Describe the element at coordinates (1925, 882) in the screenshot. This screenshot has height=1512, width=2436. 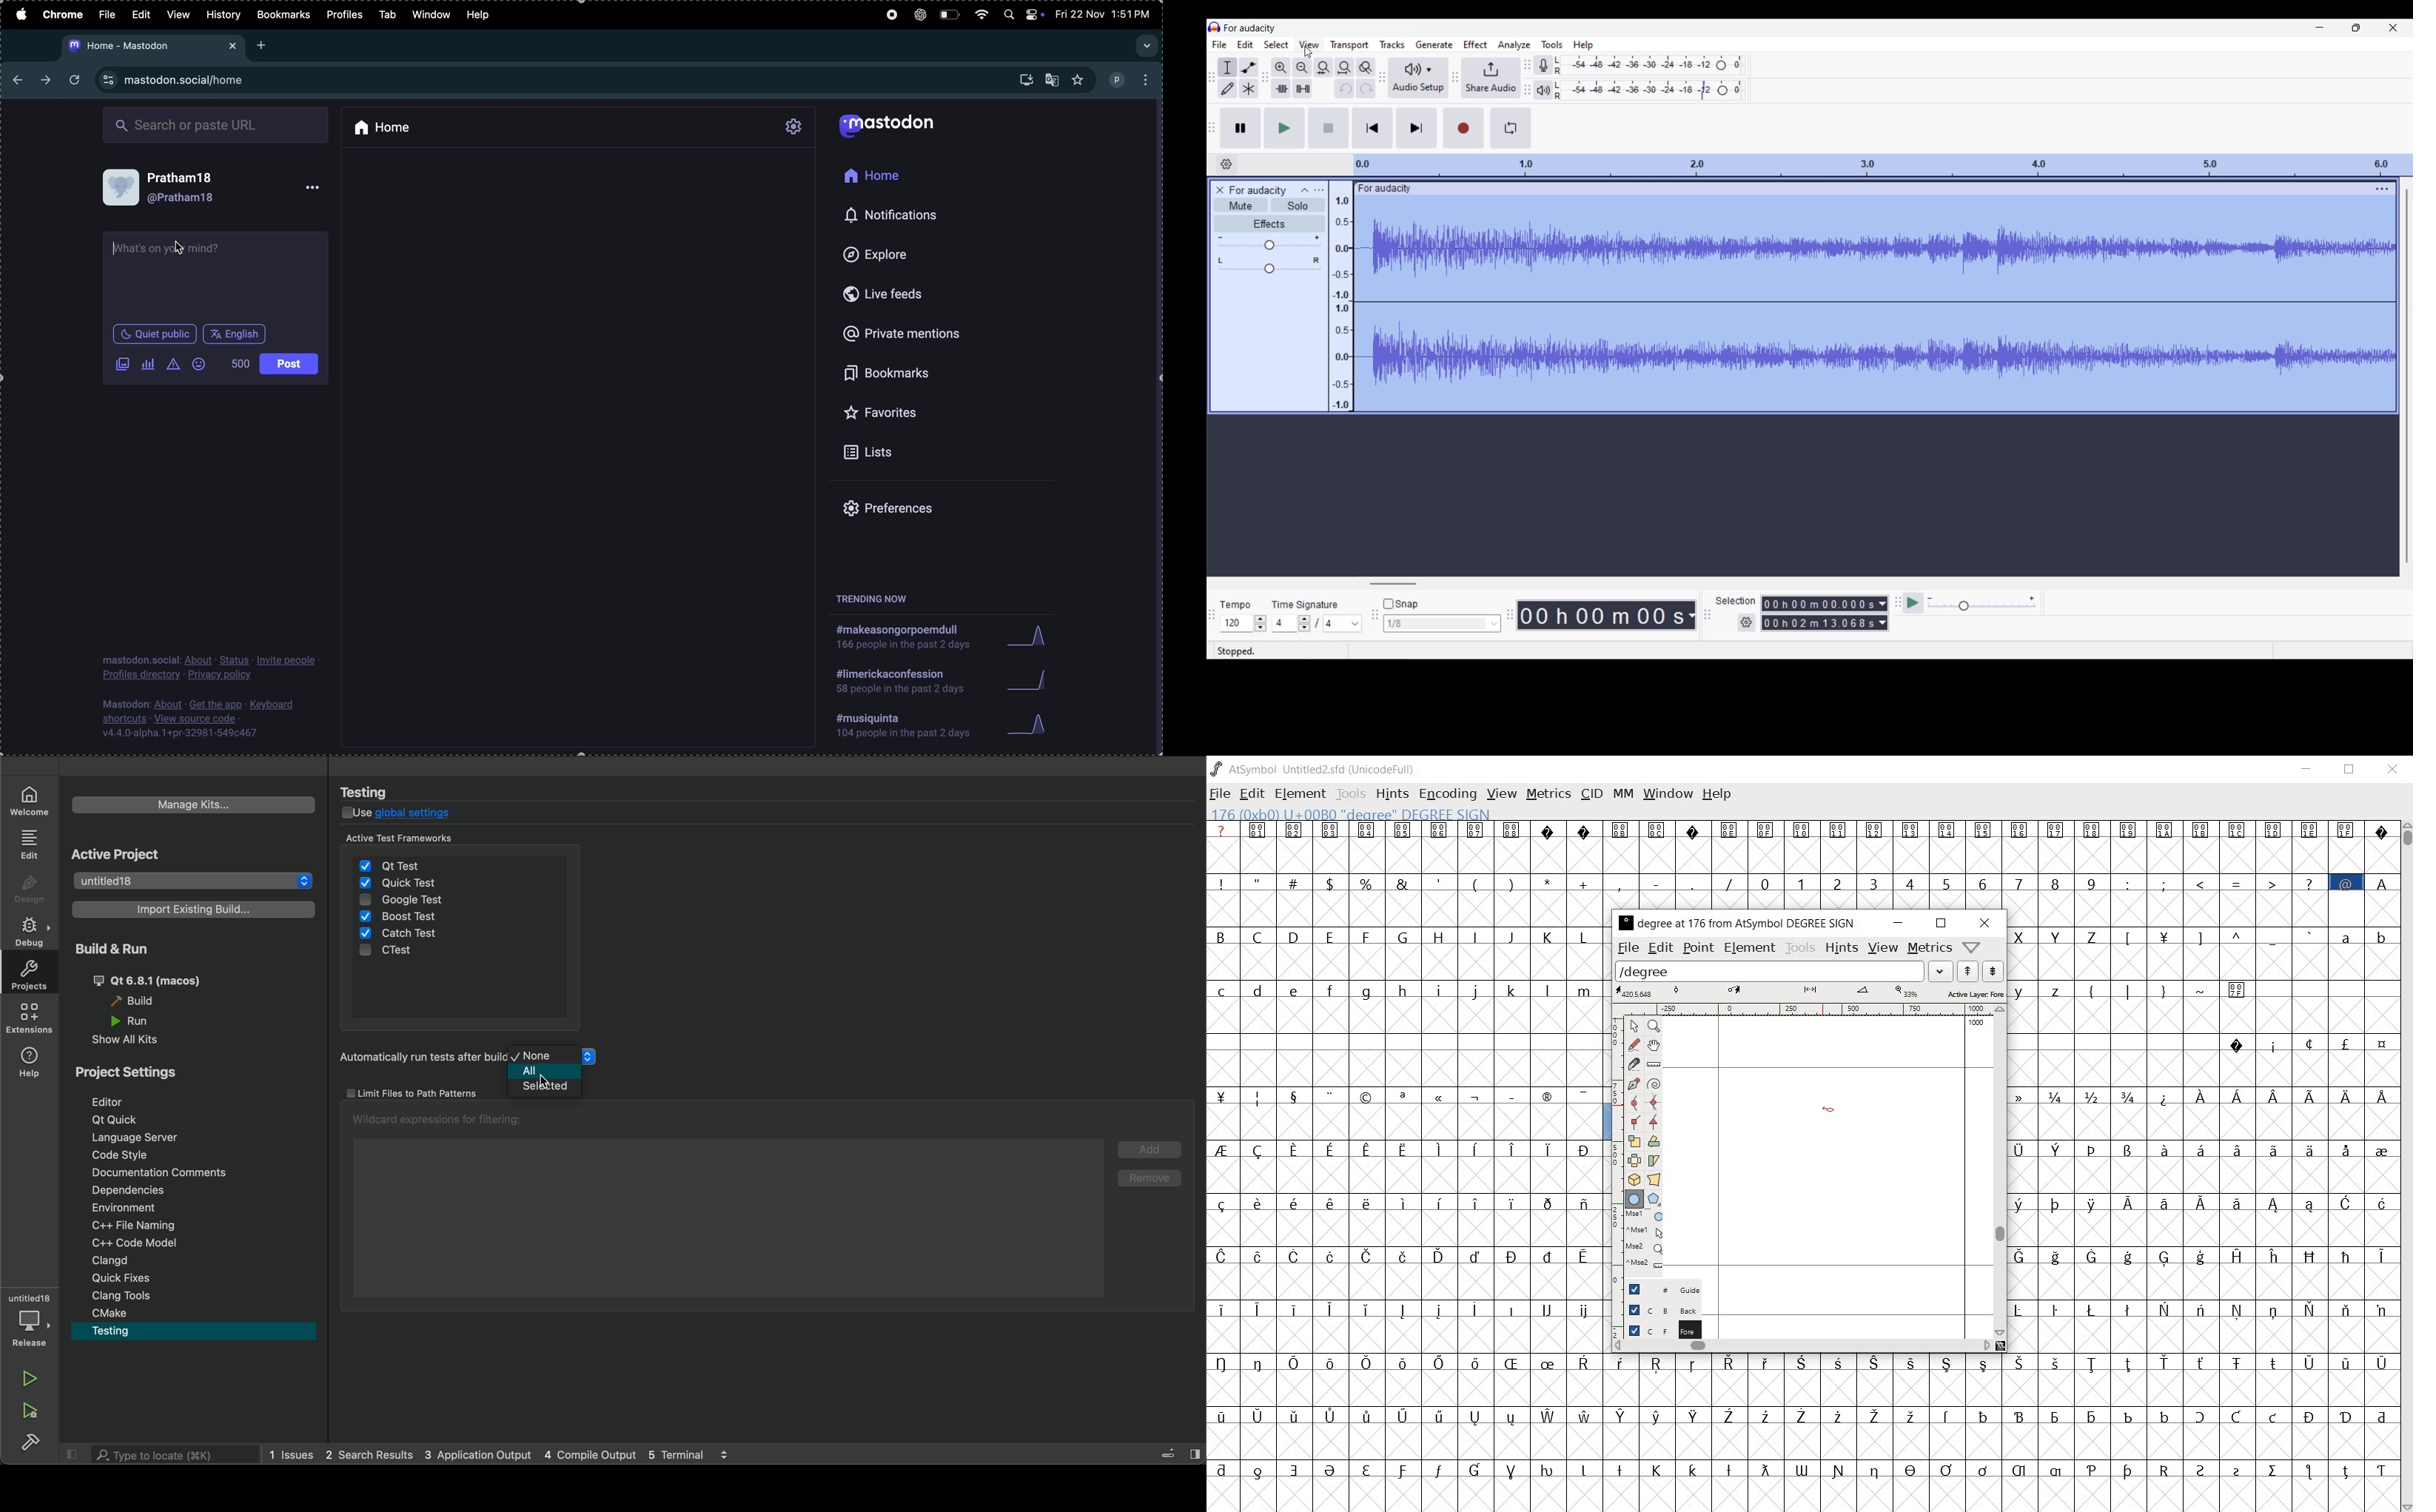
I see `0 - 9` at that location.